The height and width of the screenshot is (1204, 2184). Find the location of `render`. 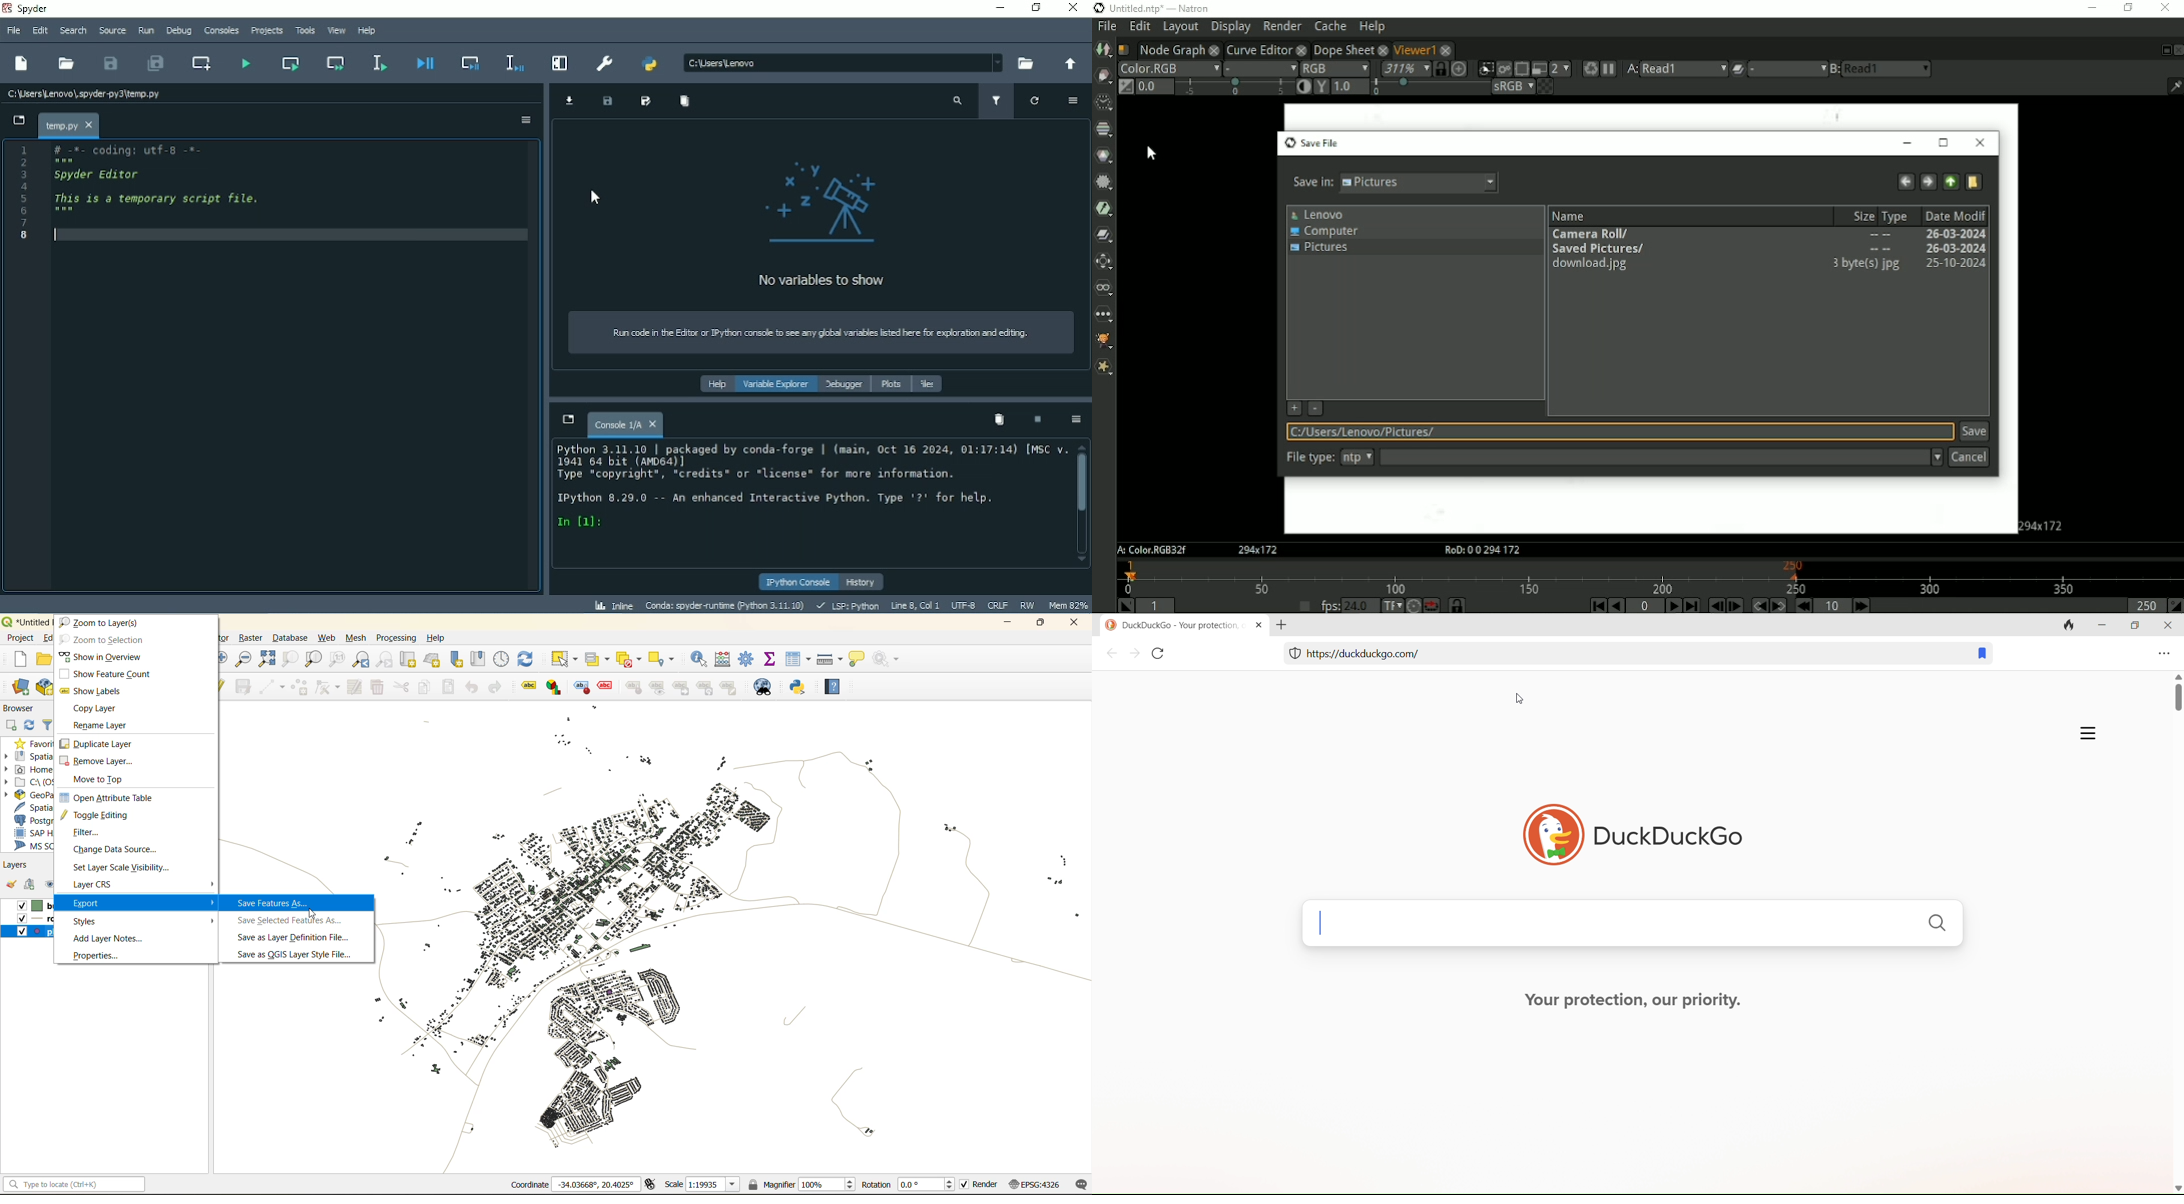

render is located at coordinates (980, 1184).